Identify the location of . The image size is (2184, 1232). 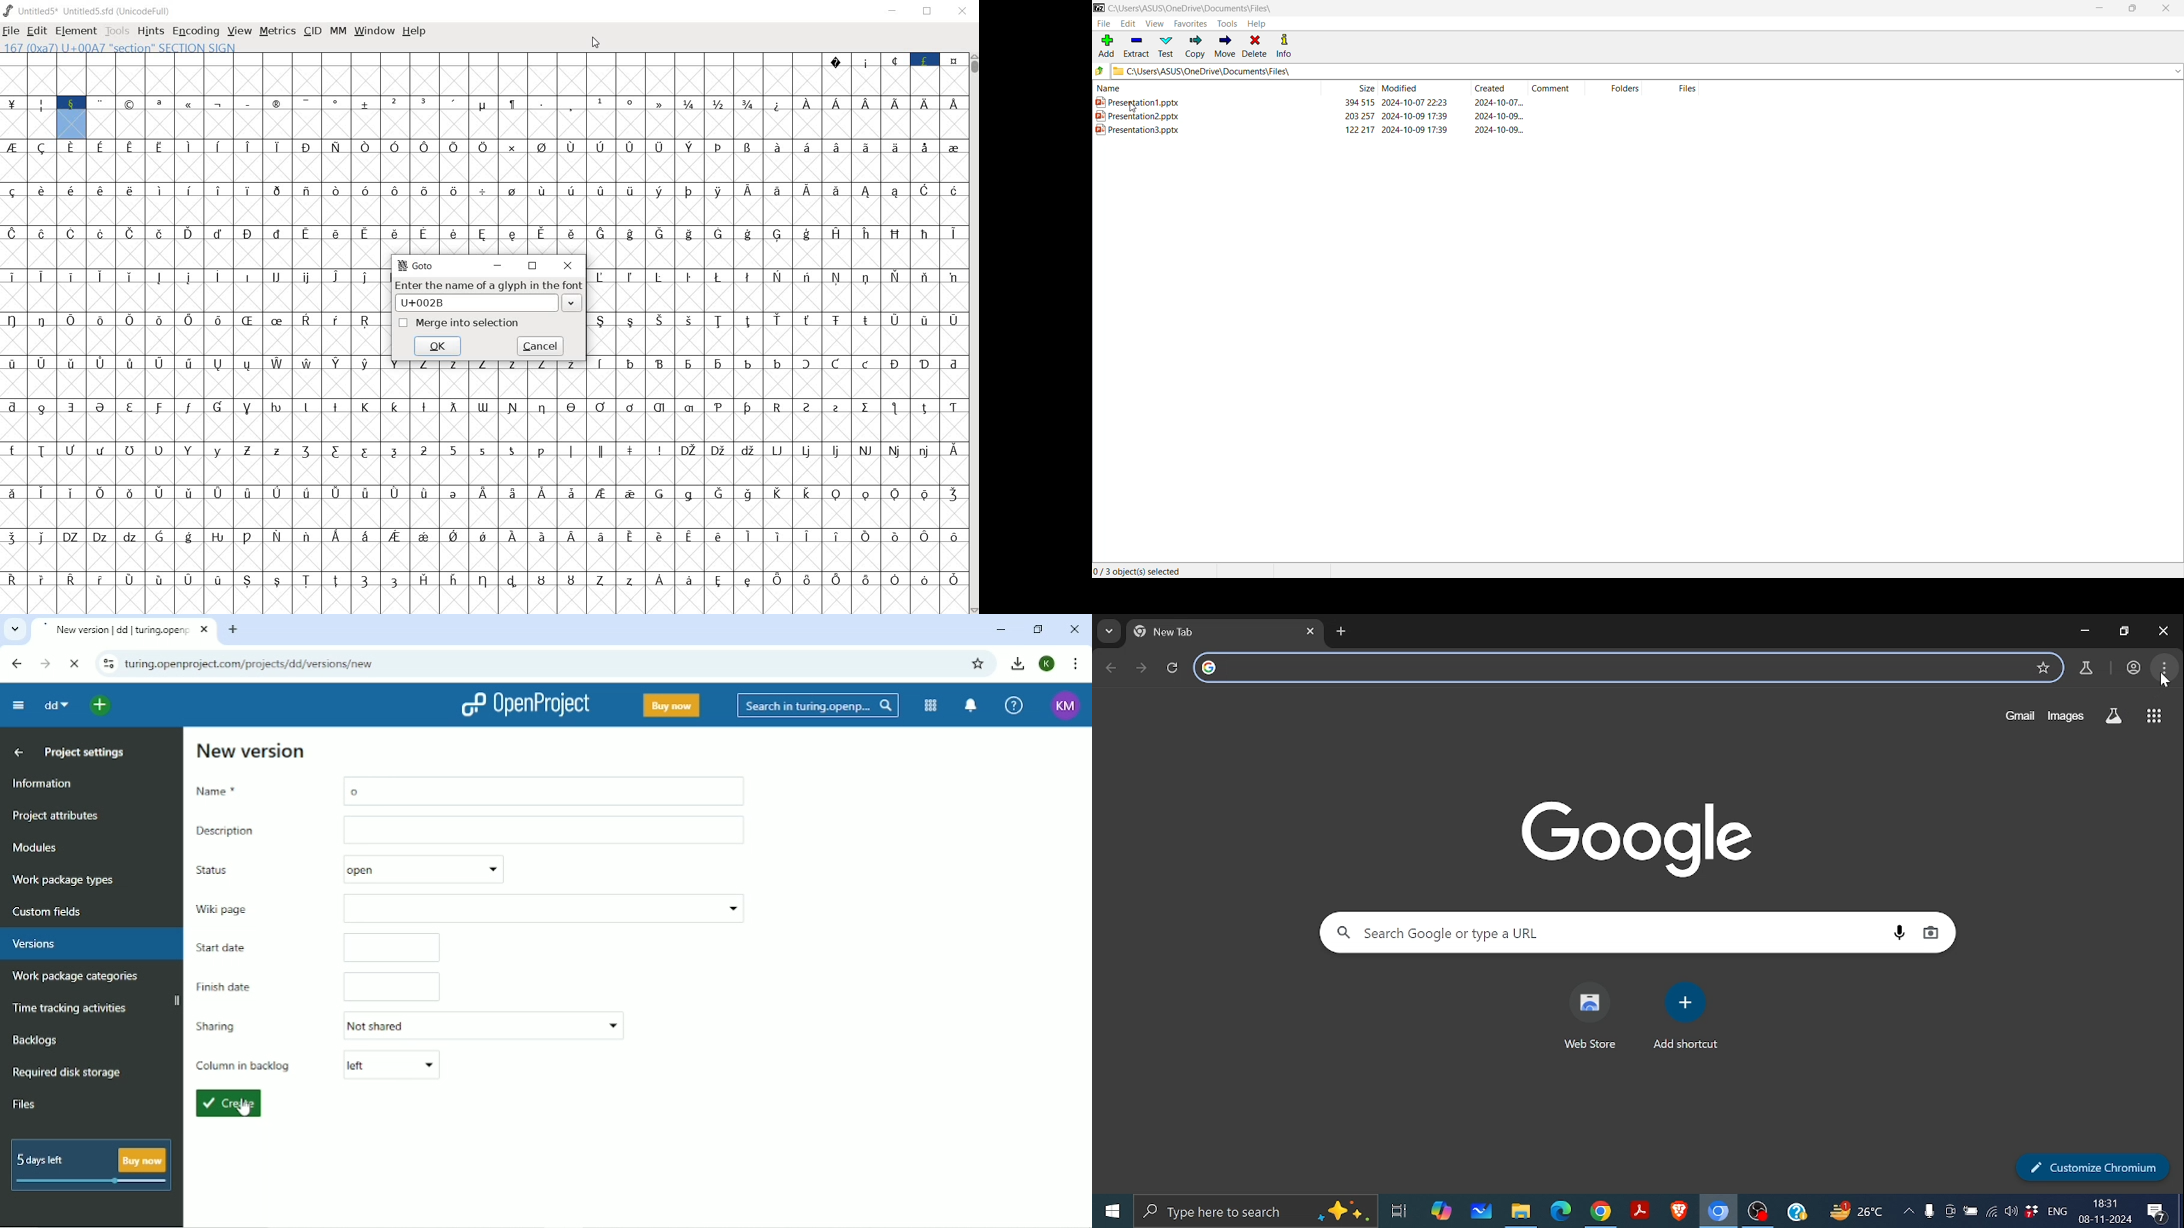
(58, 594).